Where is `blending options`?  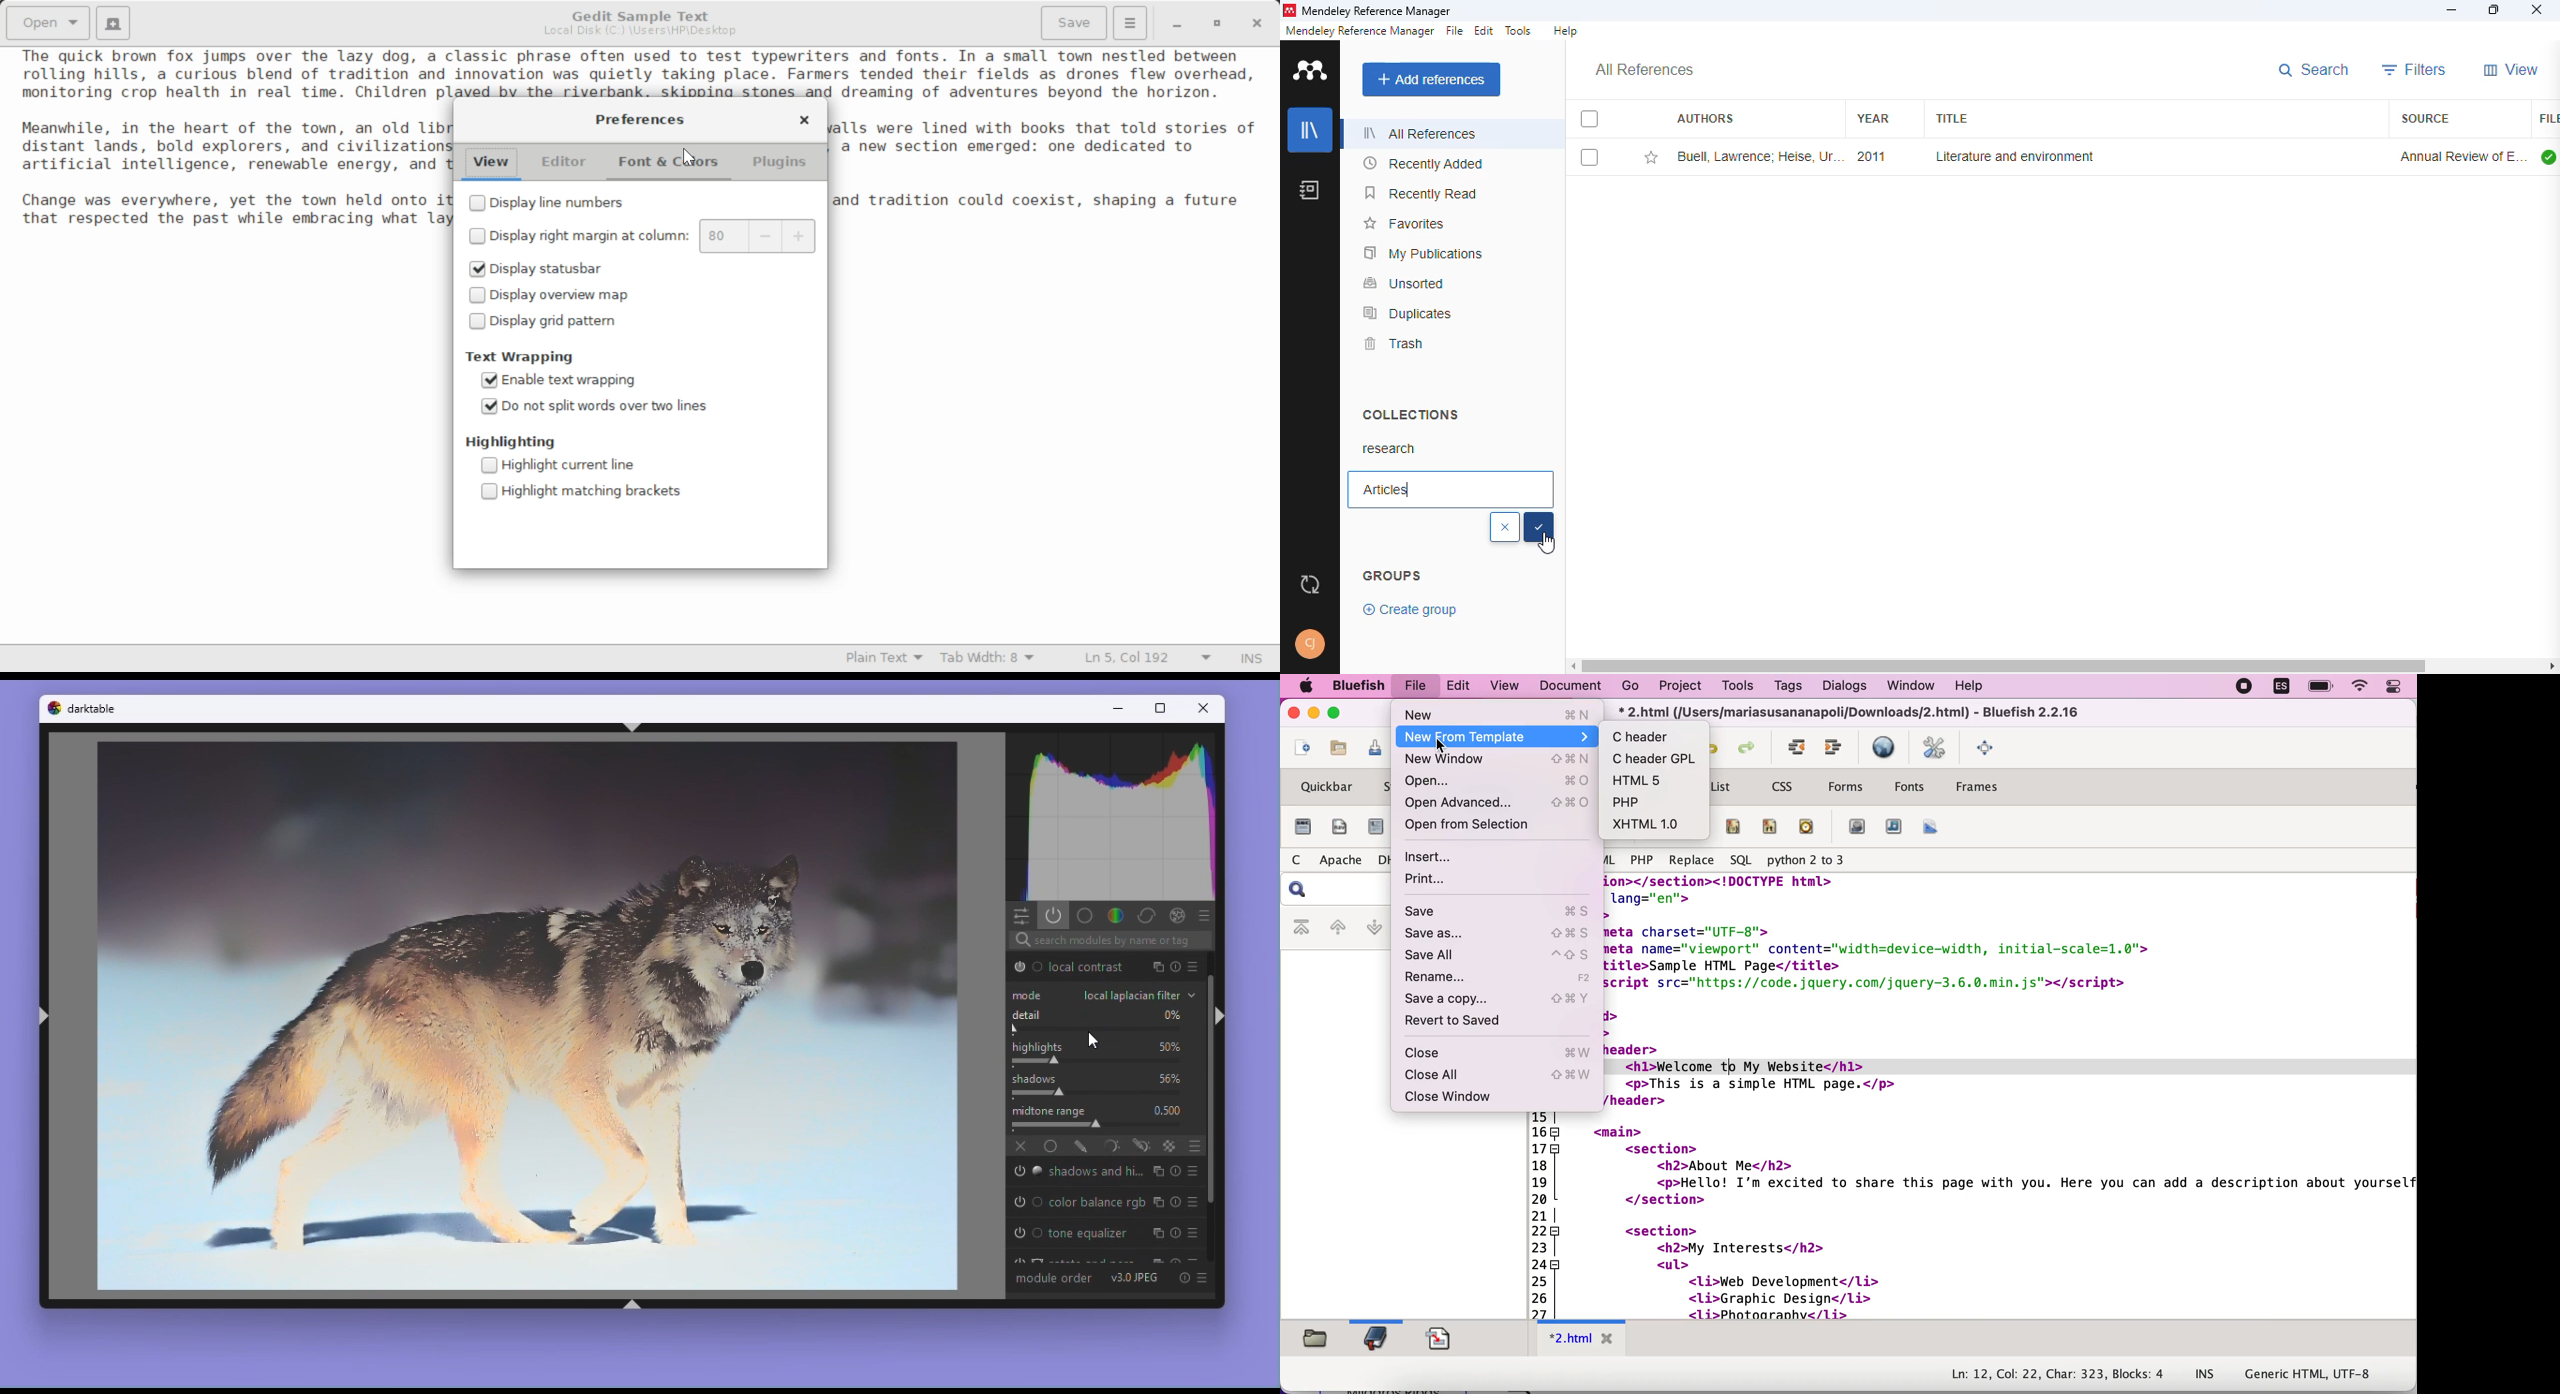
blending options is located at coordinates (1196, 1148).